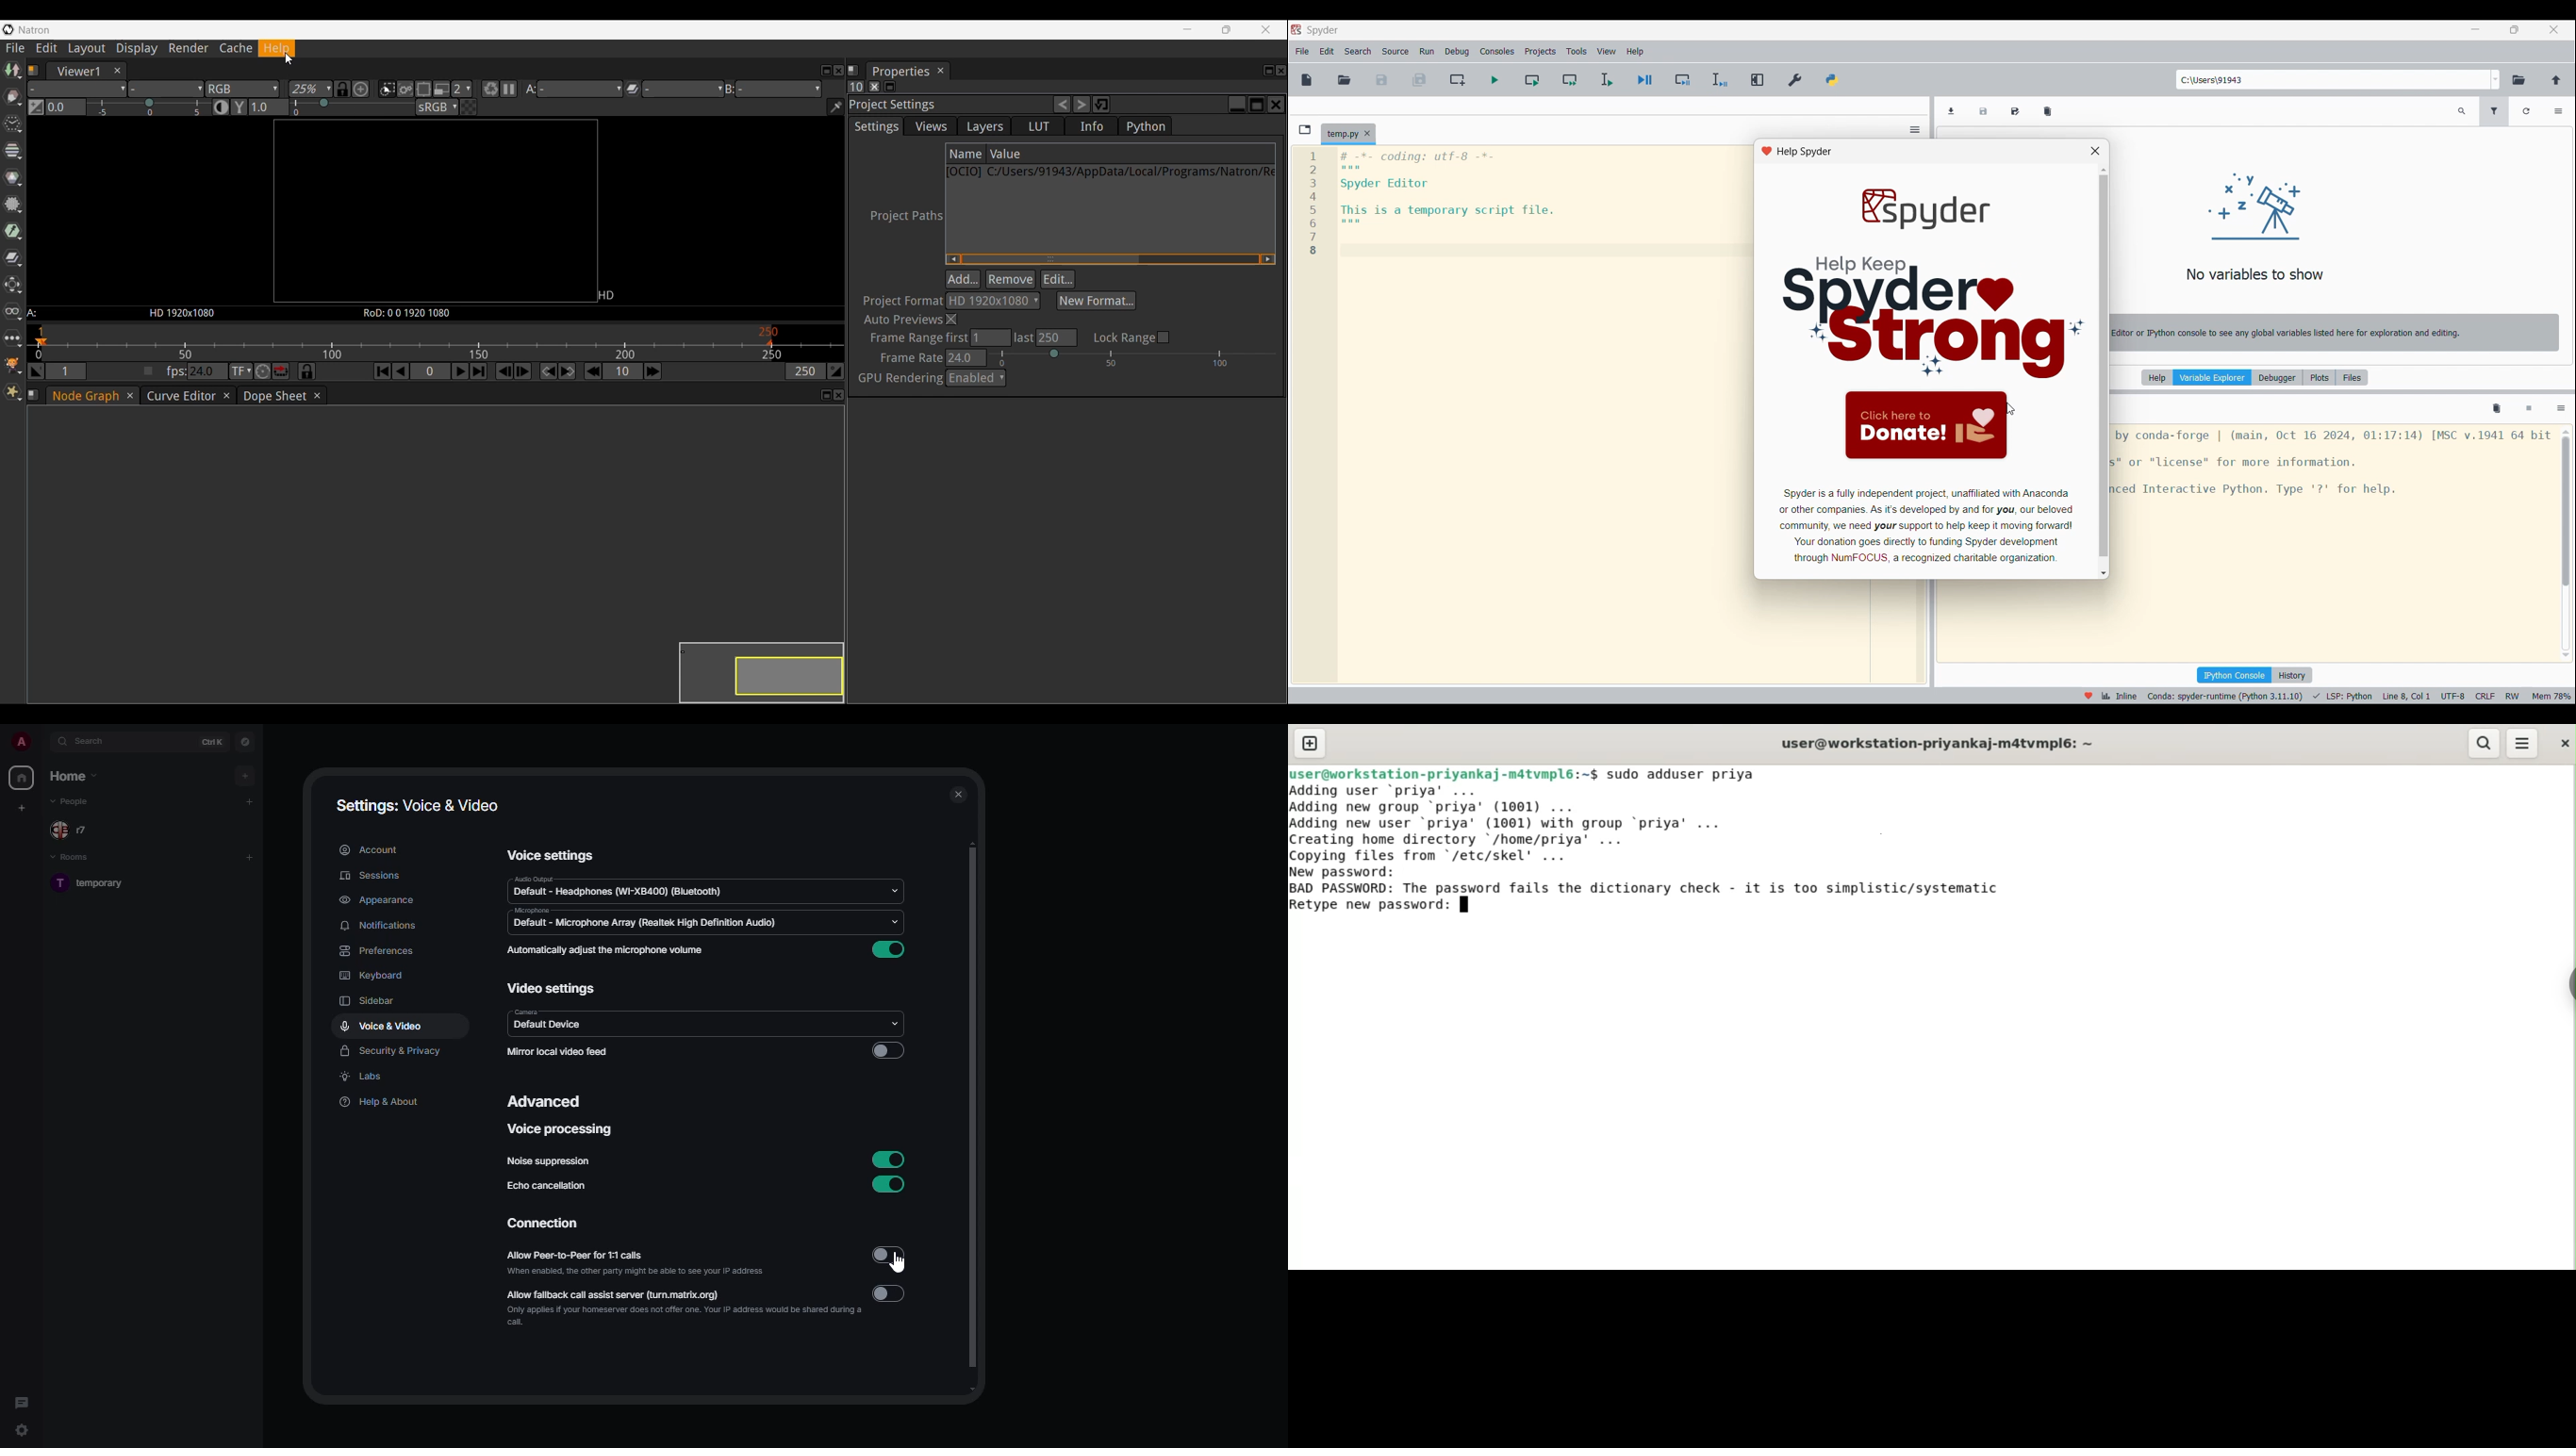 The image size is (2576, 1456). I want to click on Type in folder location, so click(2333, 80).